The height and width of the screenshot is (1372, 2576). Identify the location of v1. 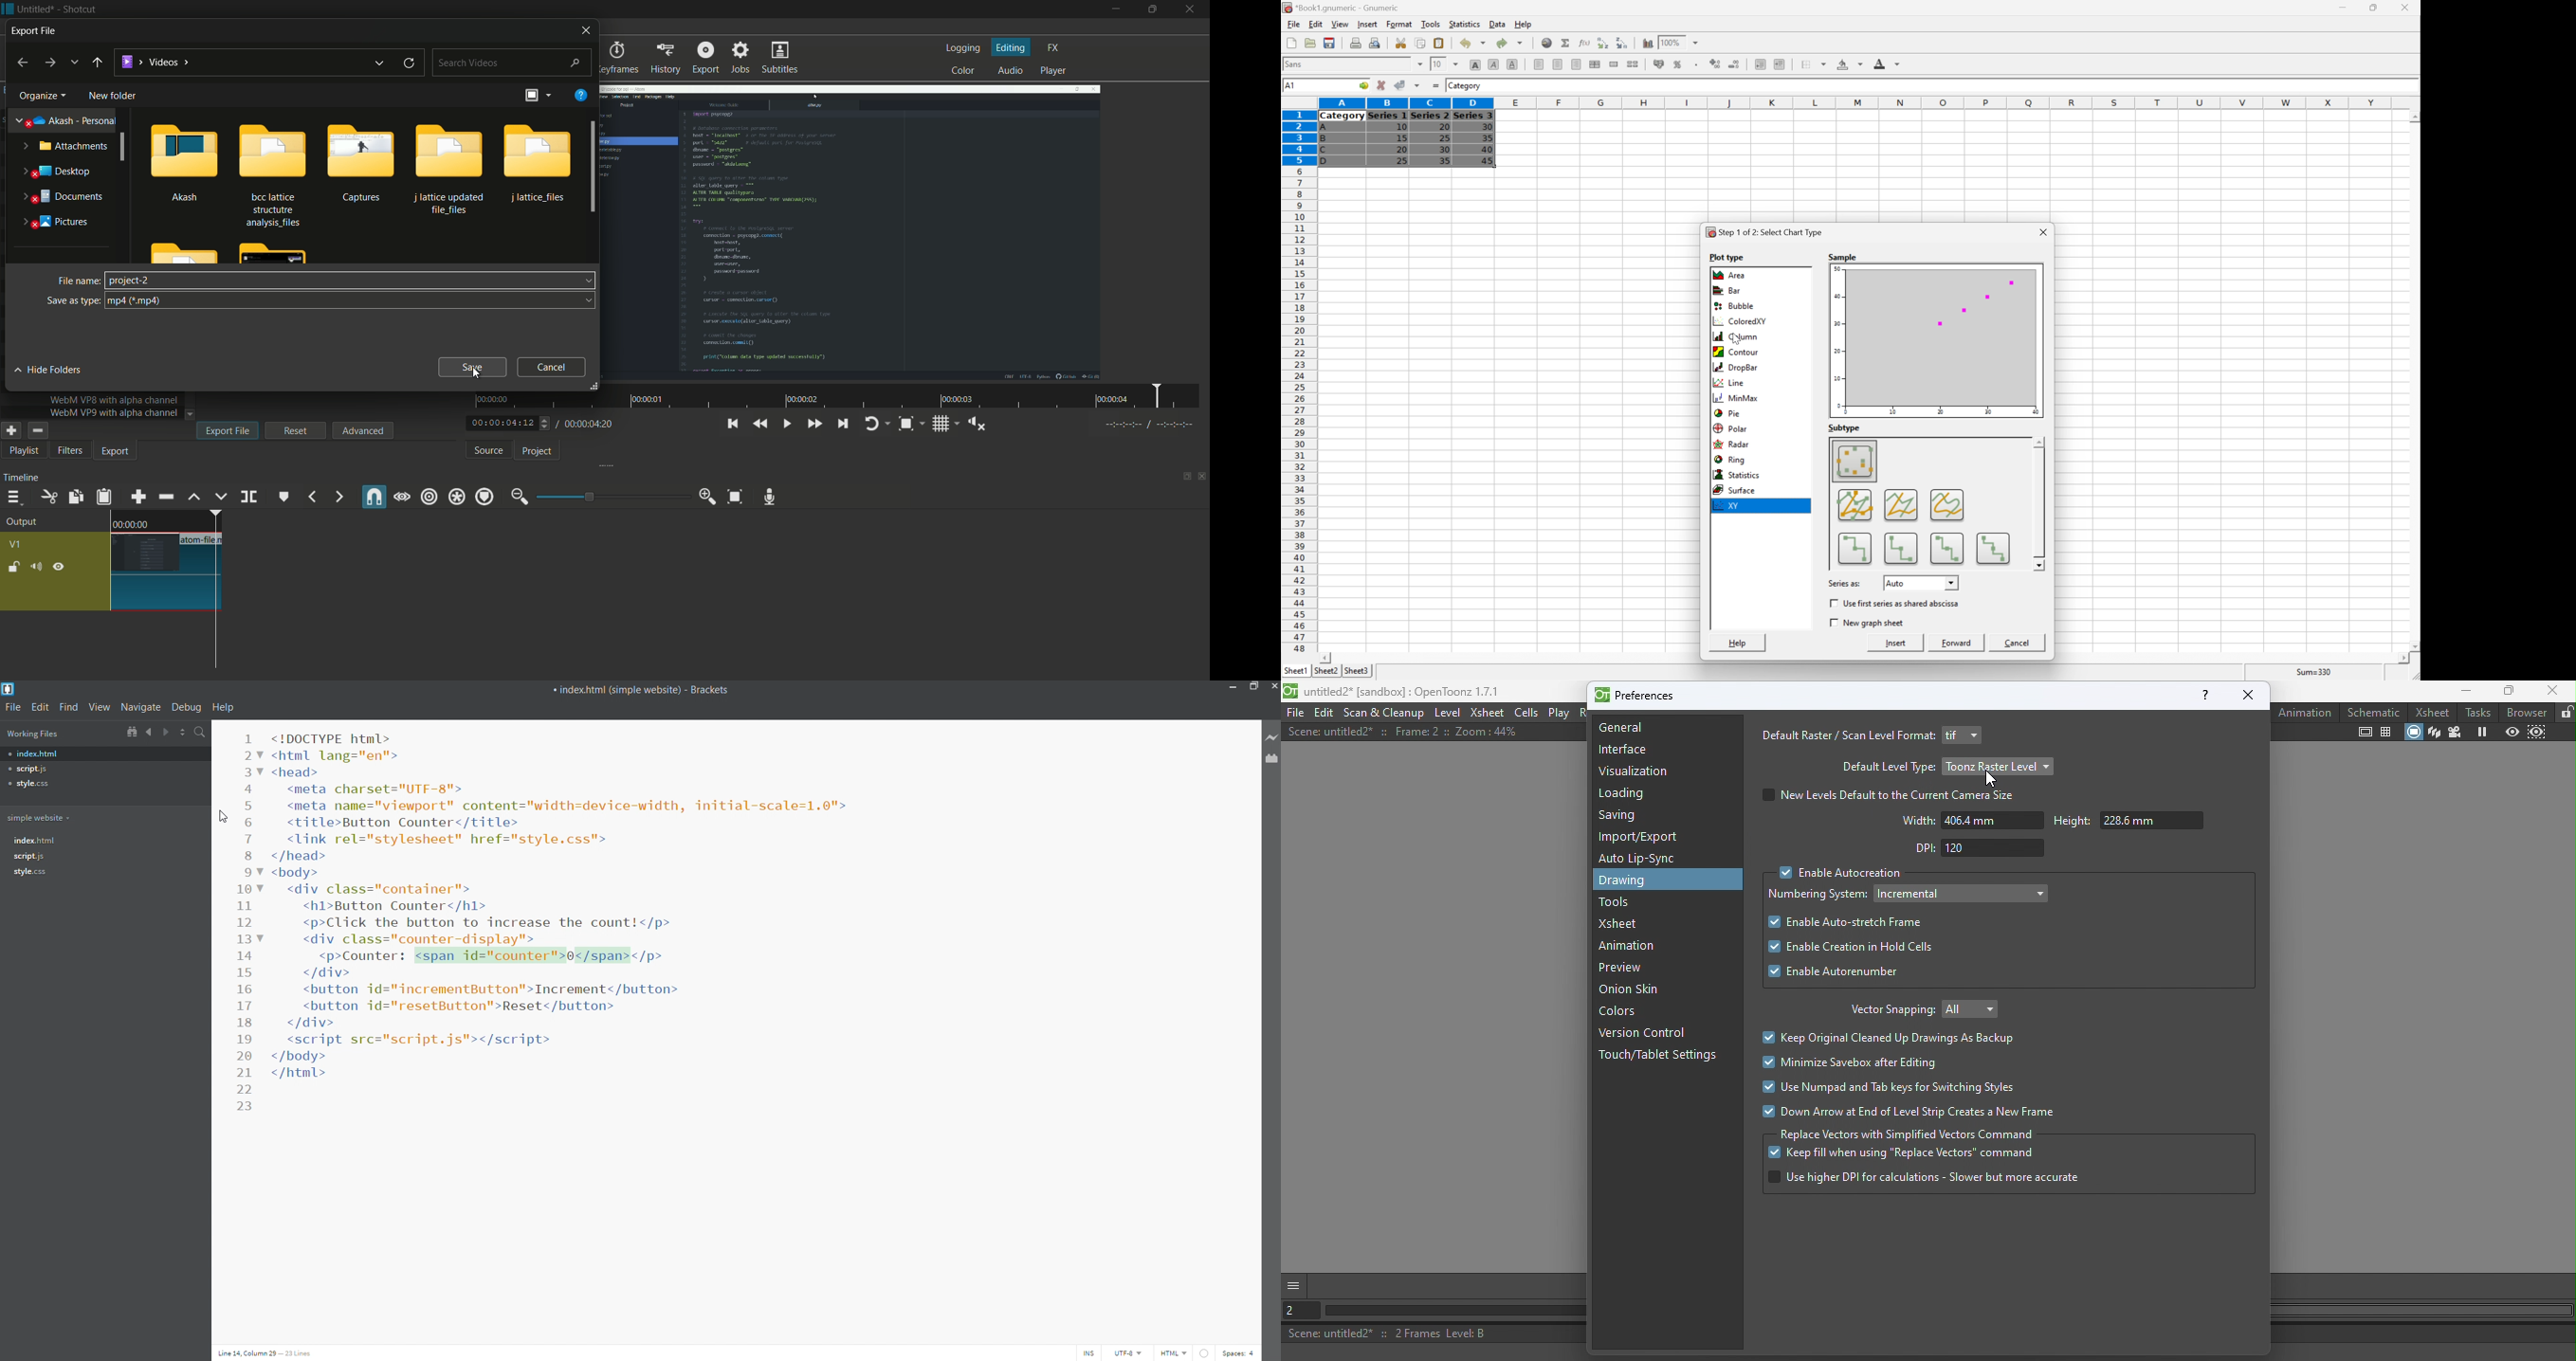
(14, 544).